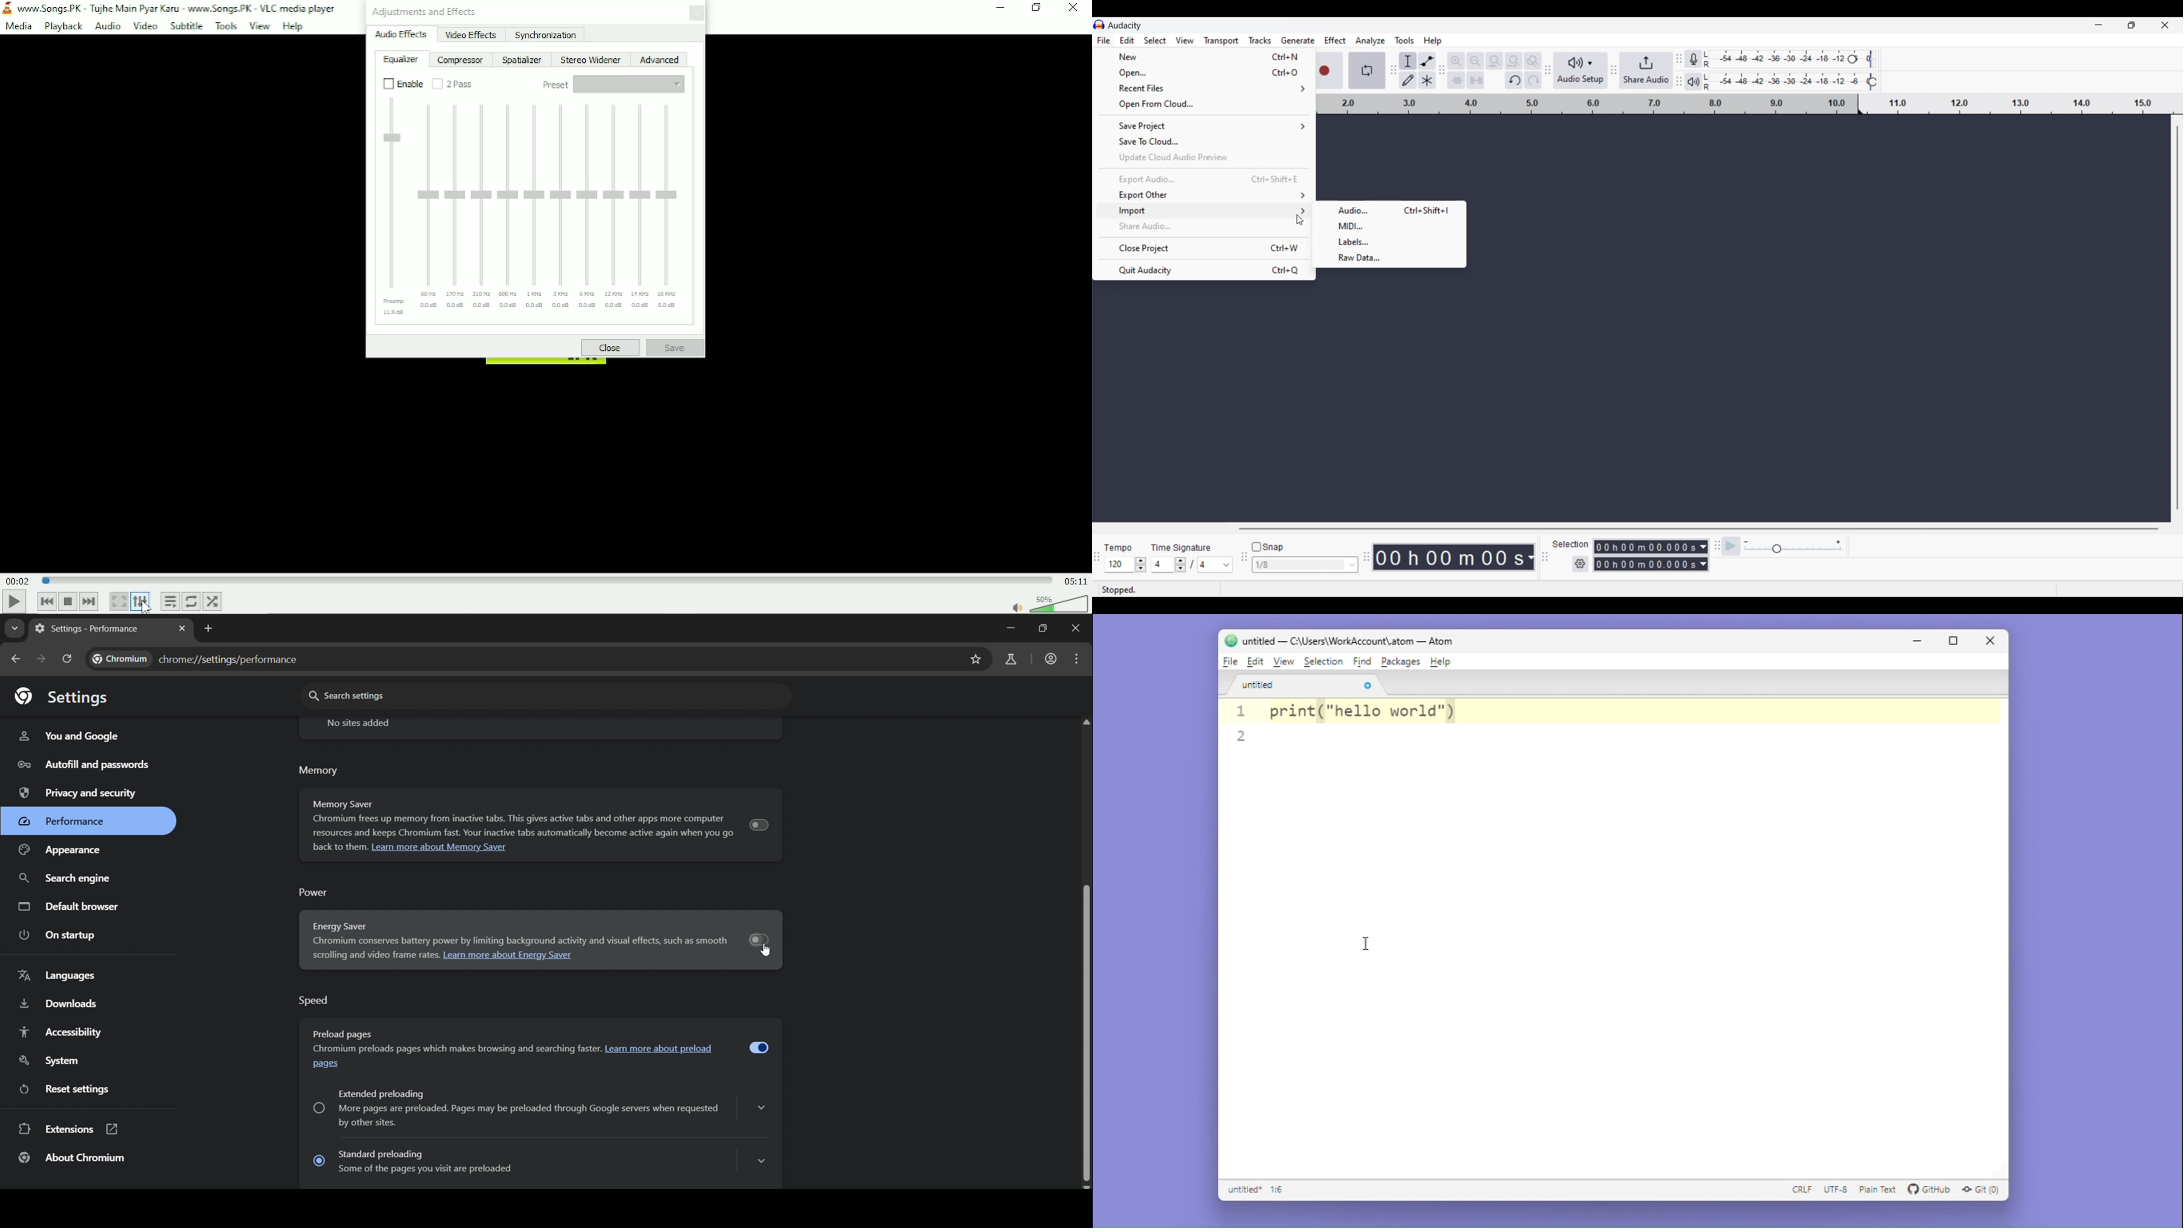 This screenshot has width=2184, height=1232. What do you see at coordinates (661, 1048) in the screenshot?
I see `learn mroe about preload` at bounding box center [661, 1048].